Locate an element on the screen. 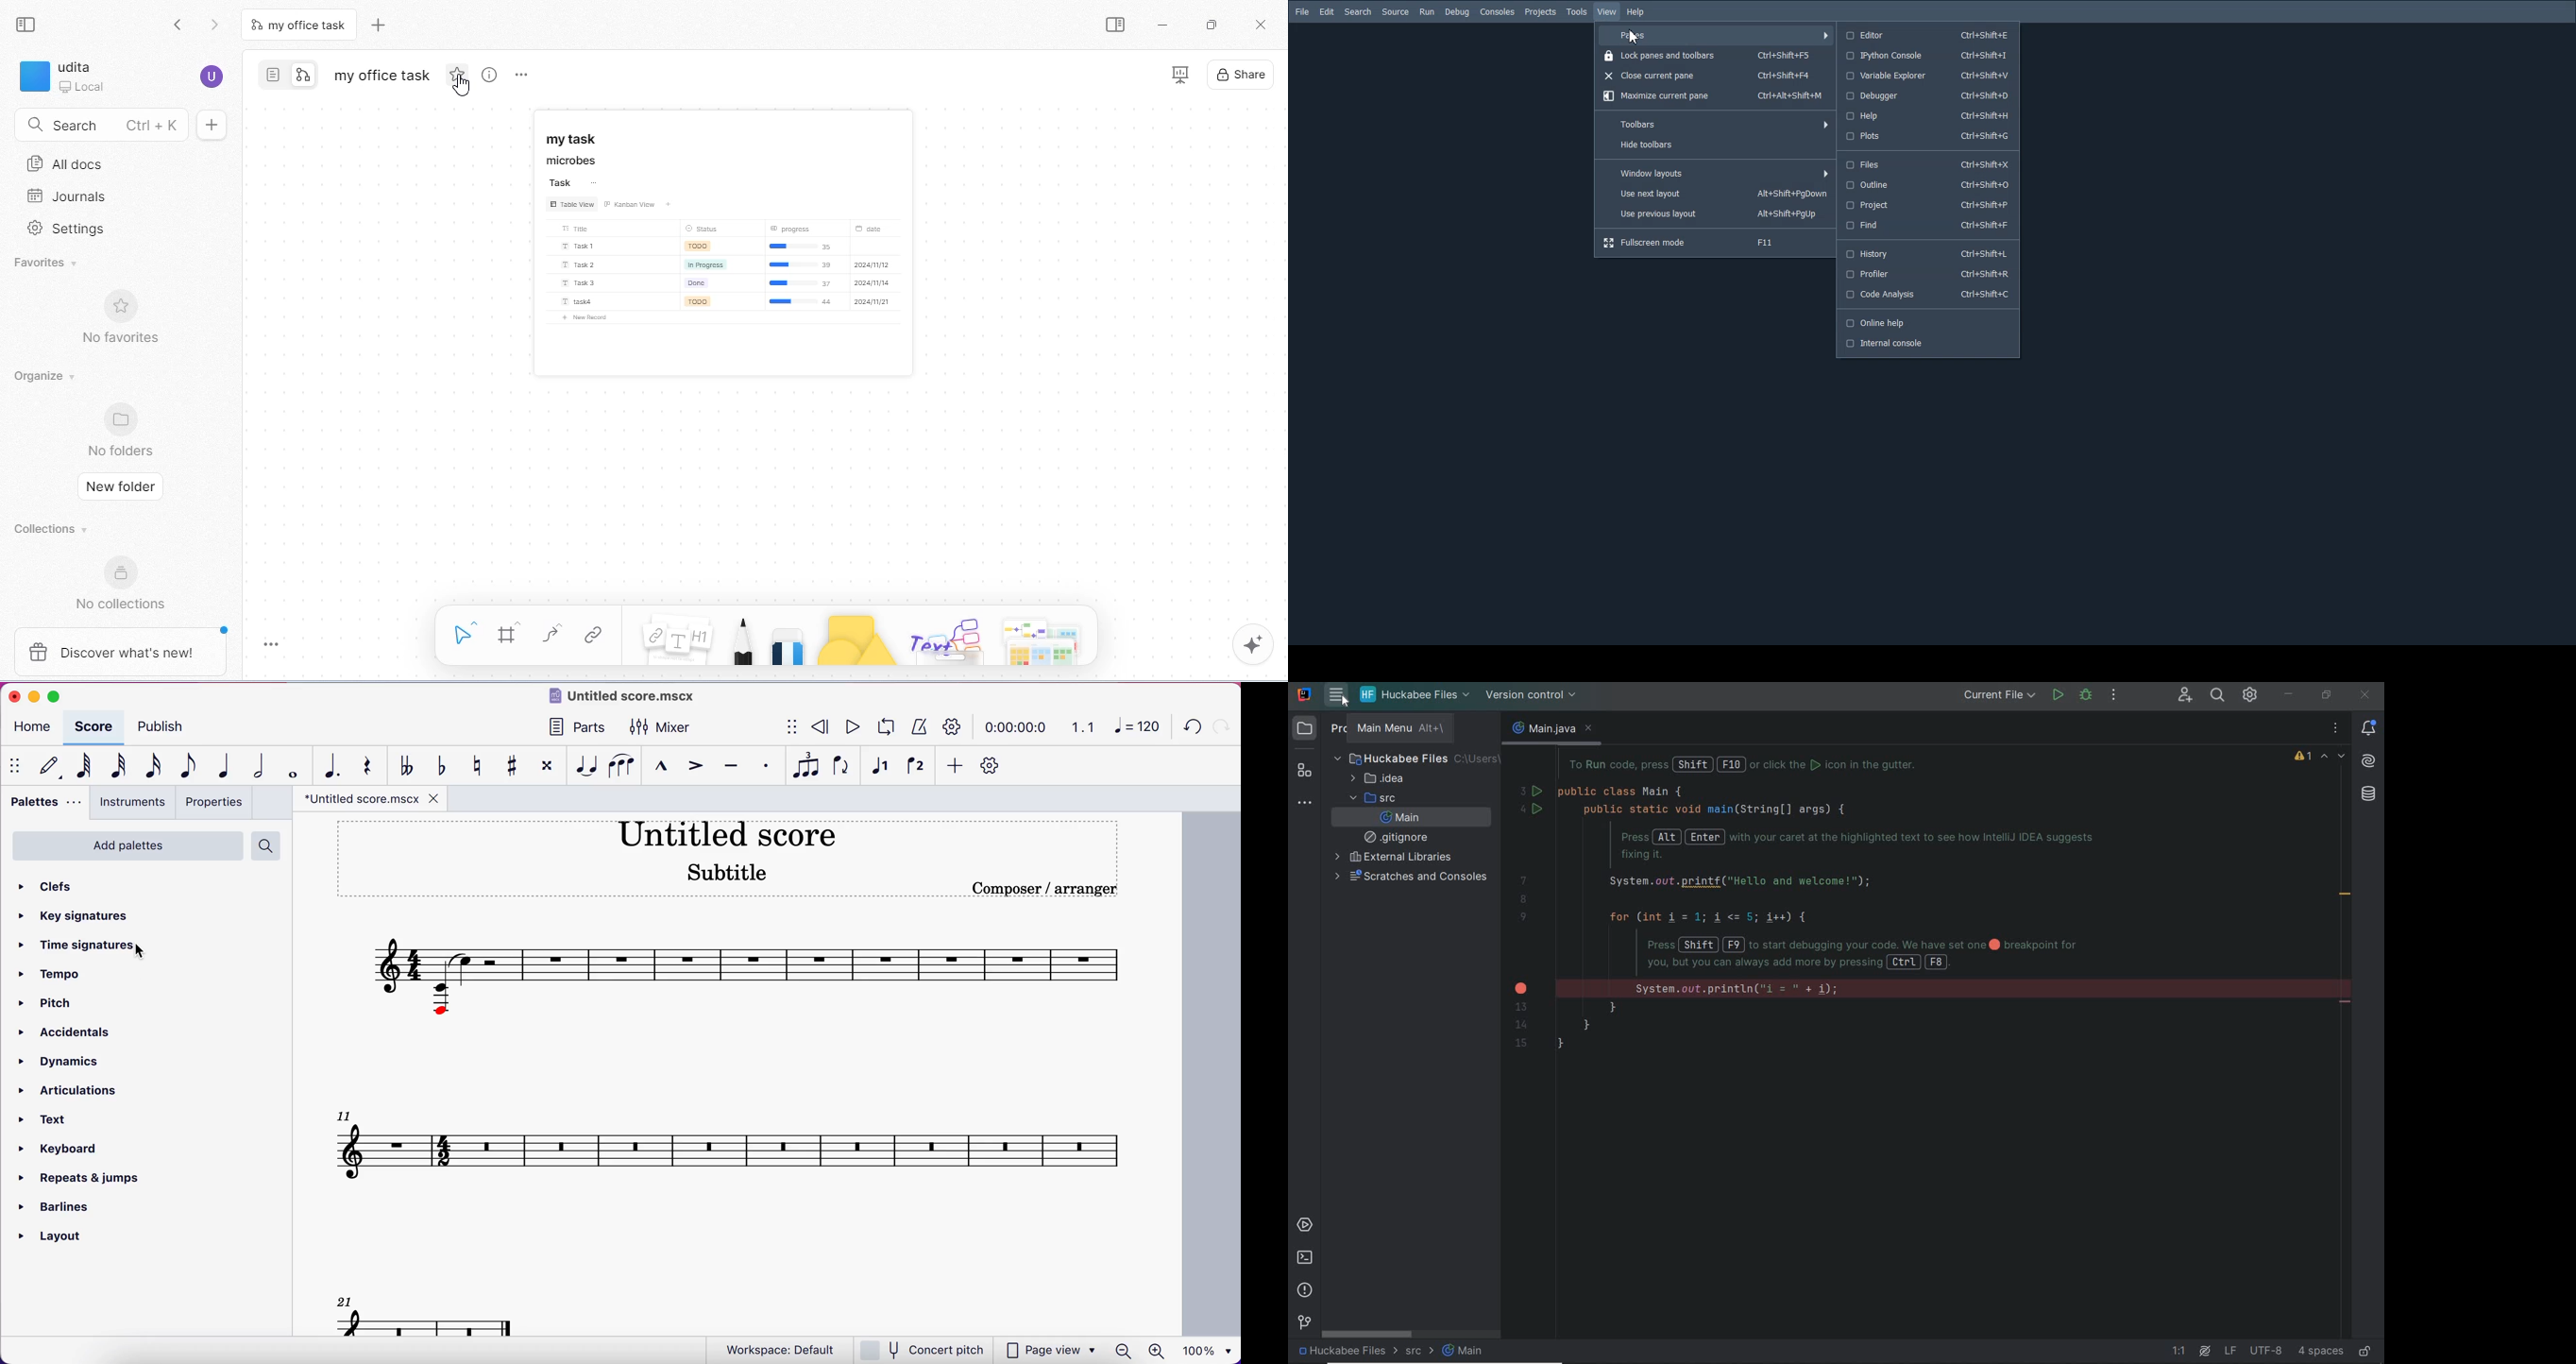  cursor is located at coordinates (144, 953).